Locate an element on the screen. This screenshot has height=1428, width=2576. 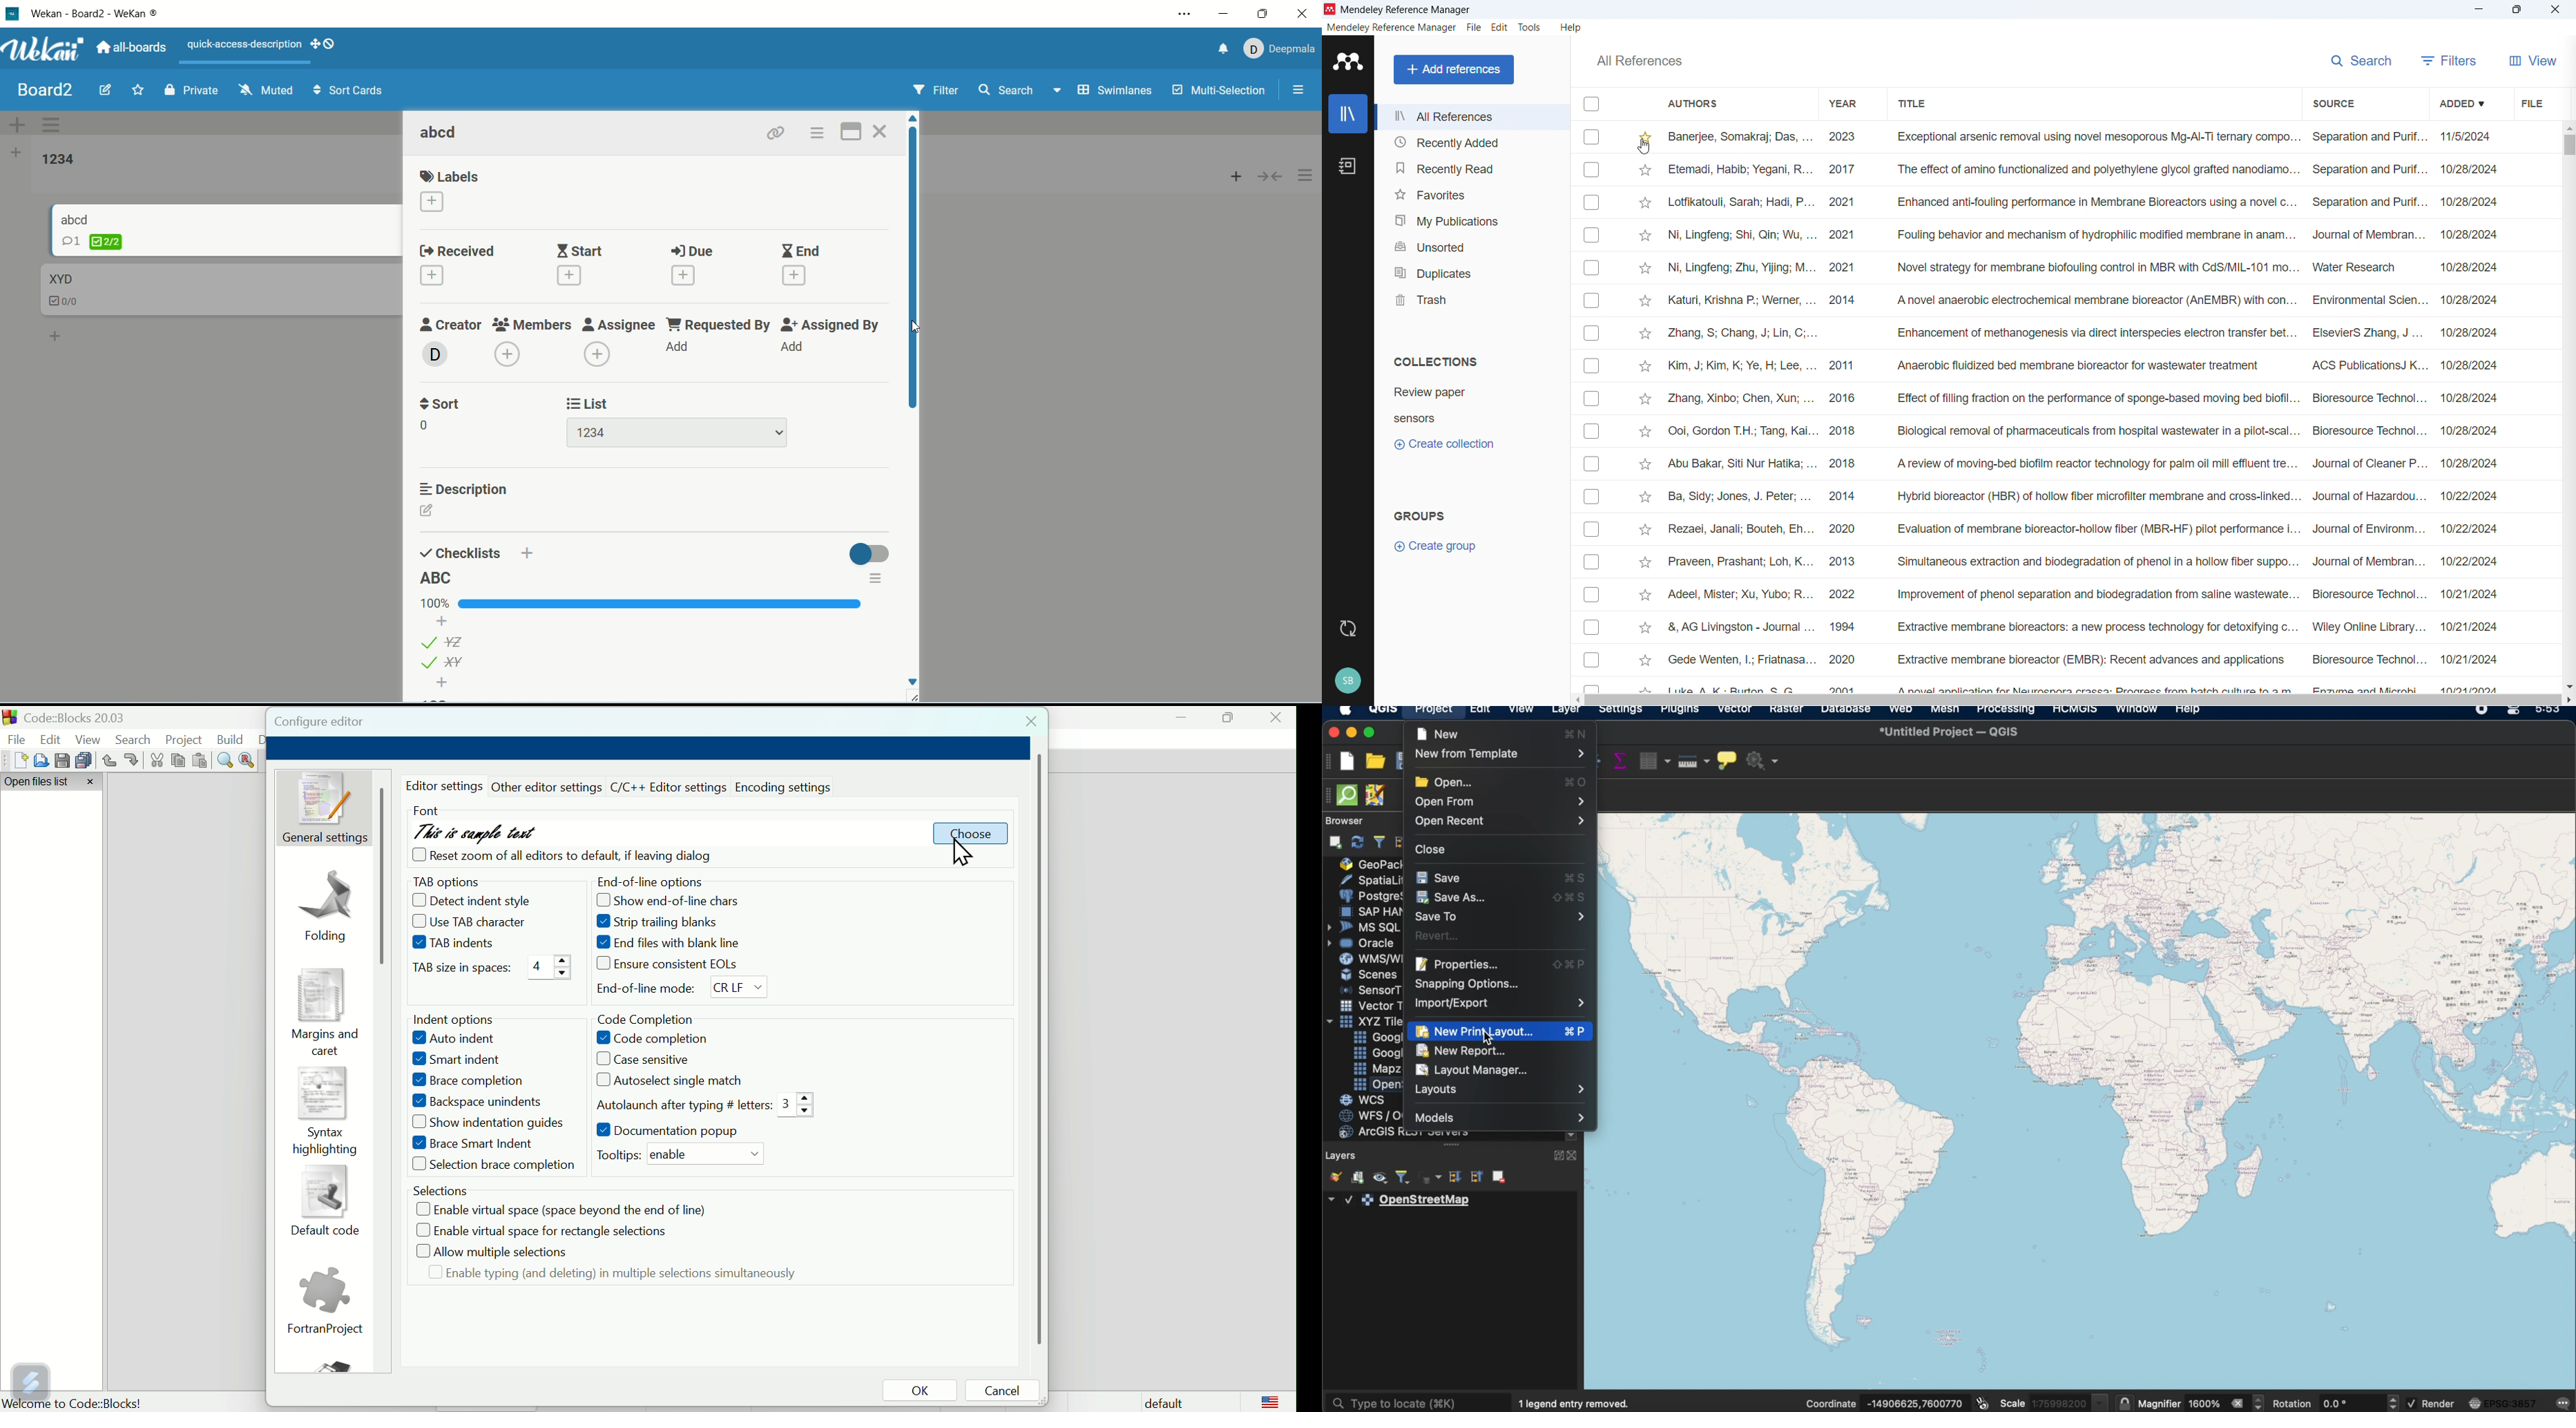
render is located at coordinates (2433, 1404).